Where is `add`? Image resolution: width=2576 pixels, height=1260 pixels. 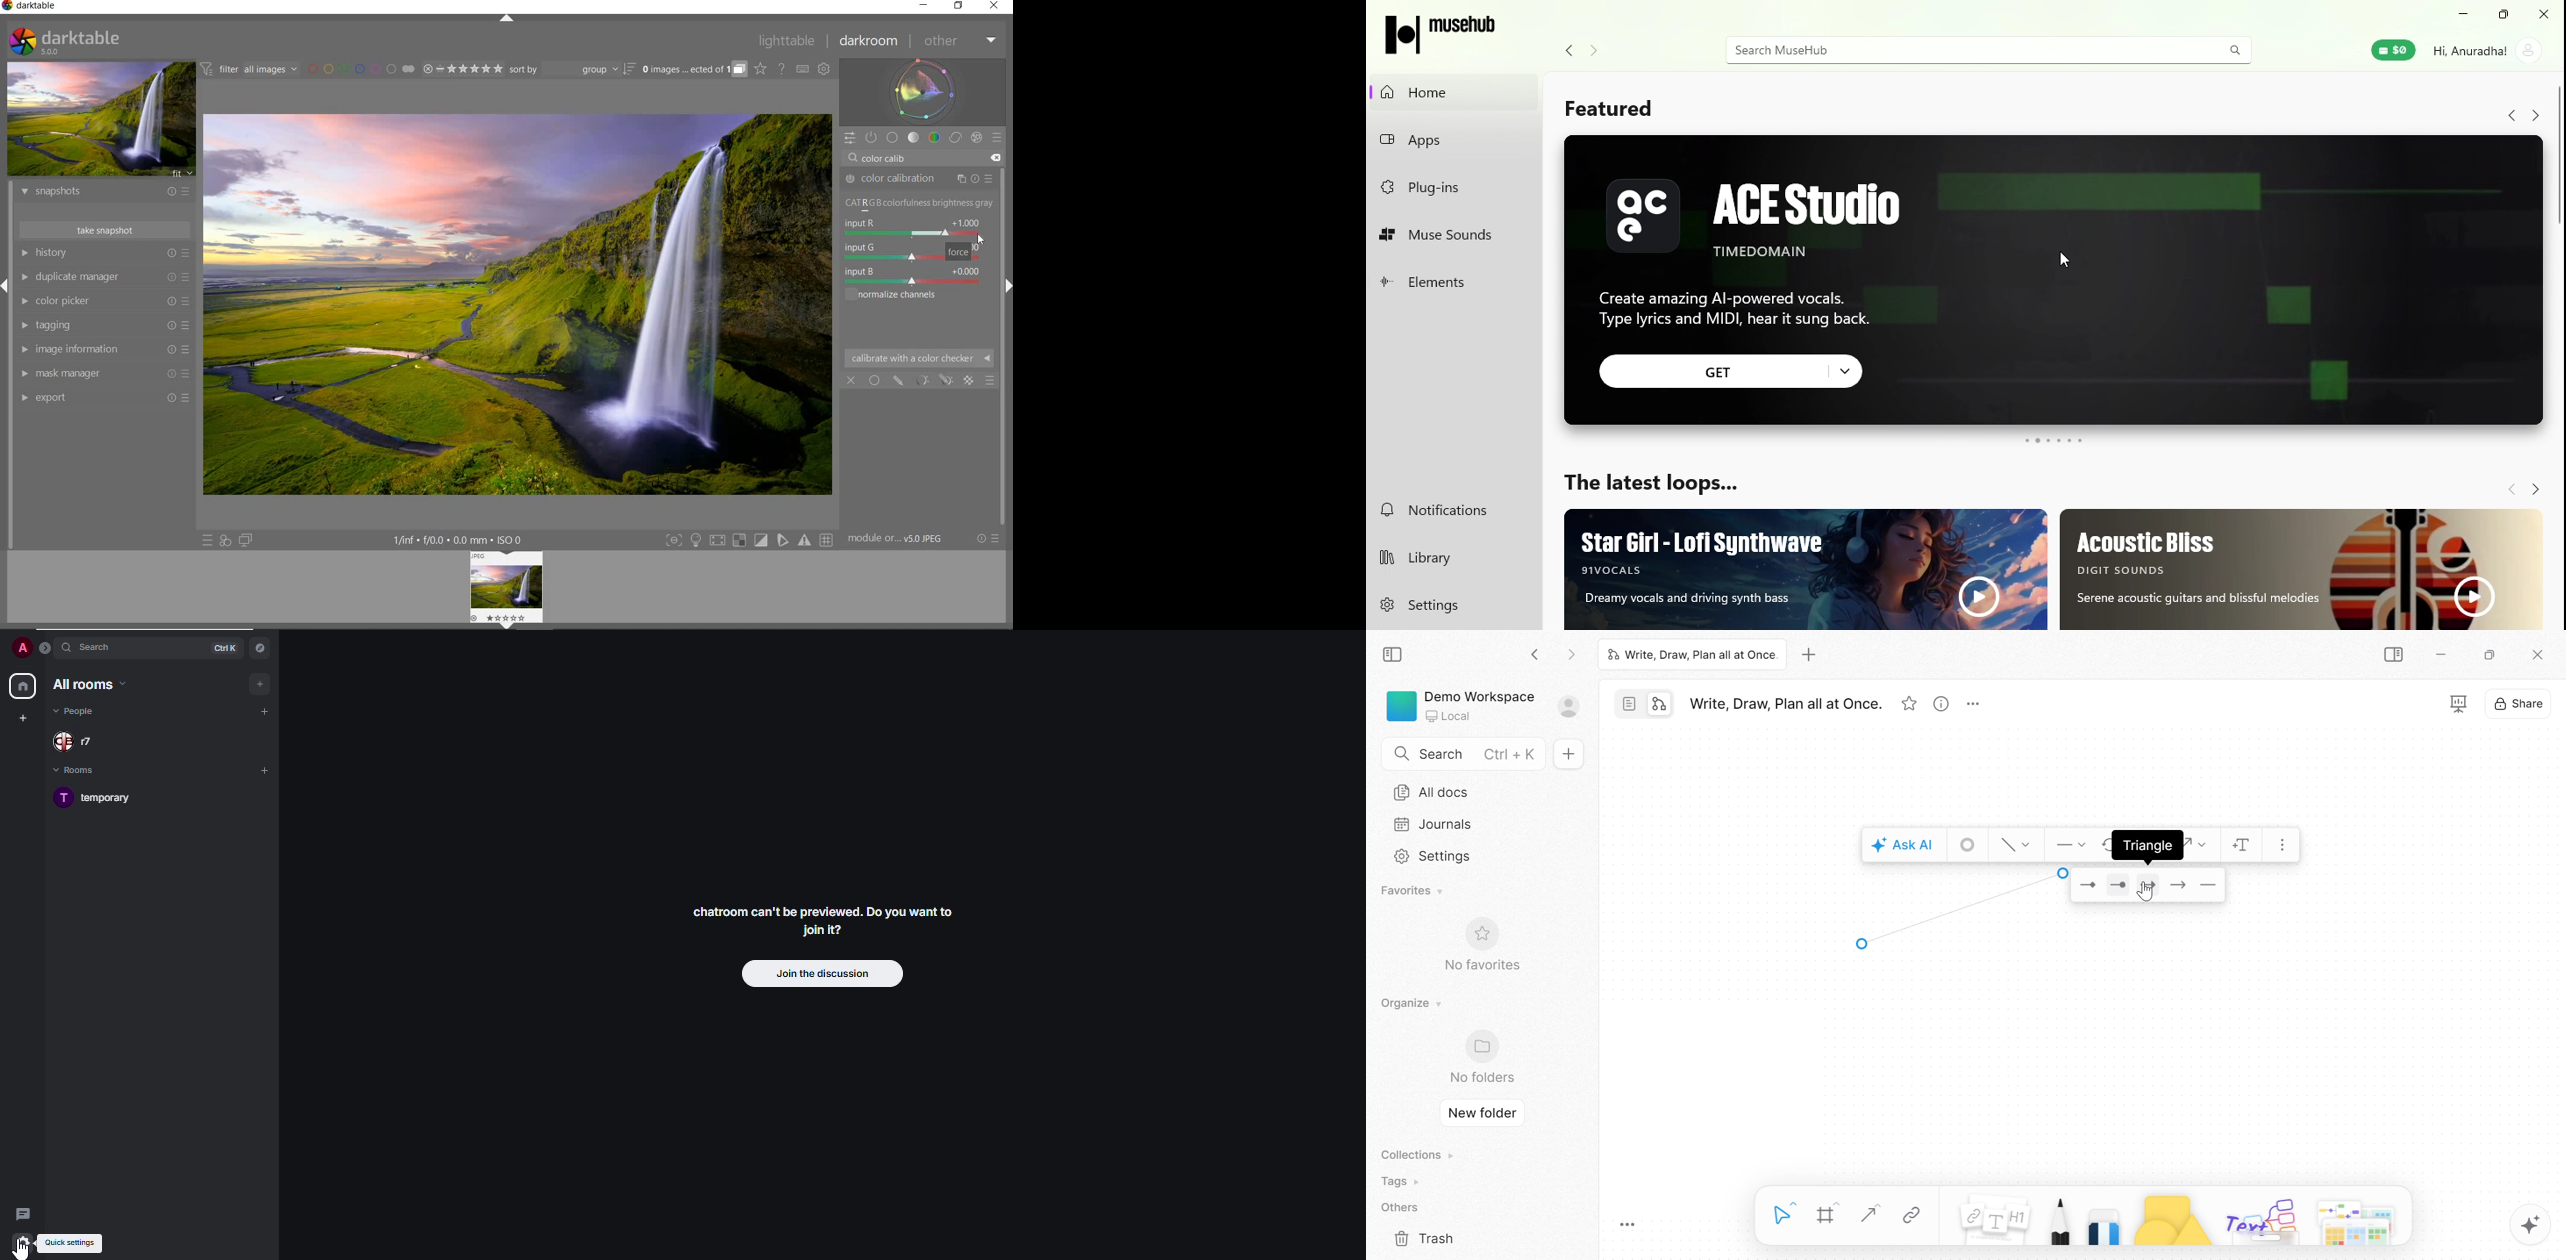
add is located at coordinates (266, 770).